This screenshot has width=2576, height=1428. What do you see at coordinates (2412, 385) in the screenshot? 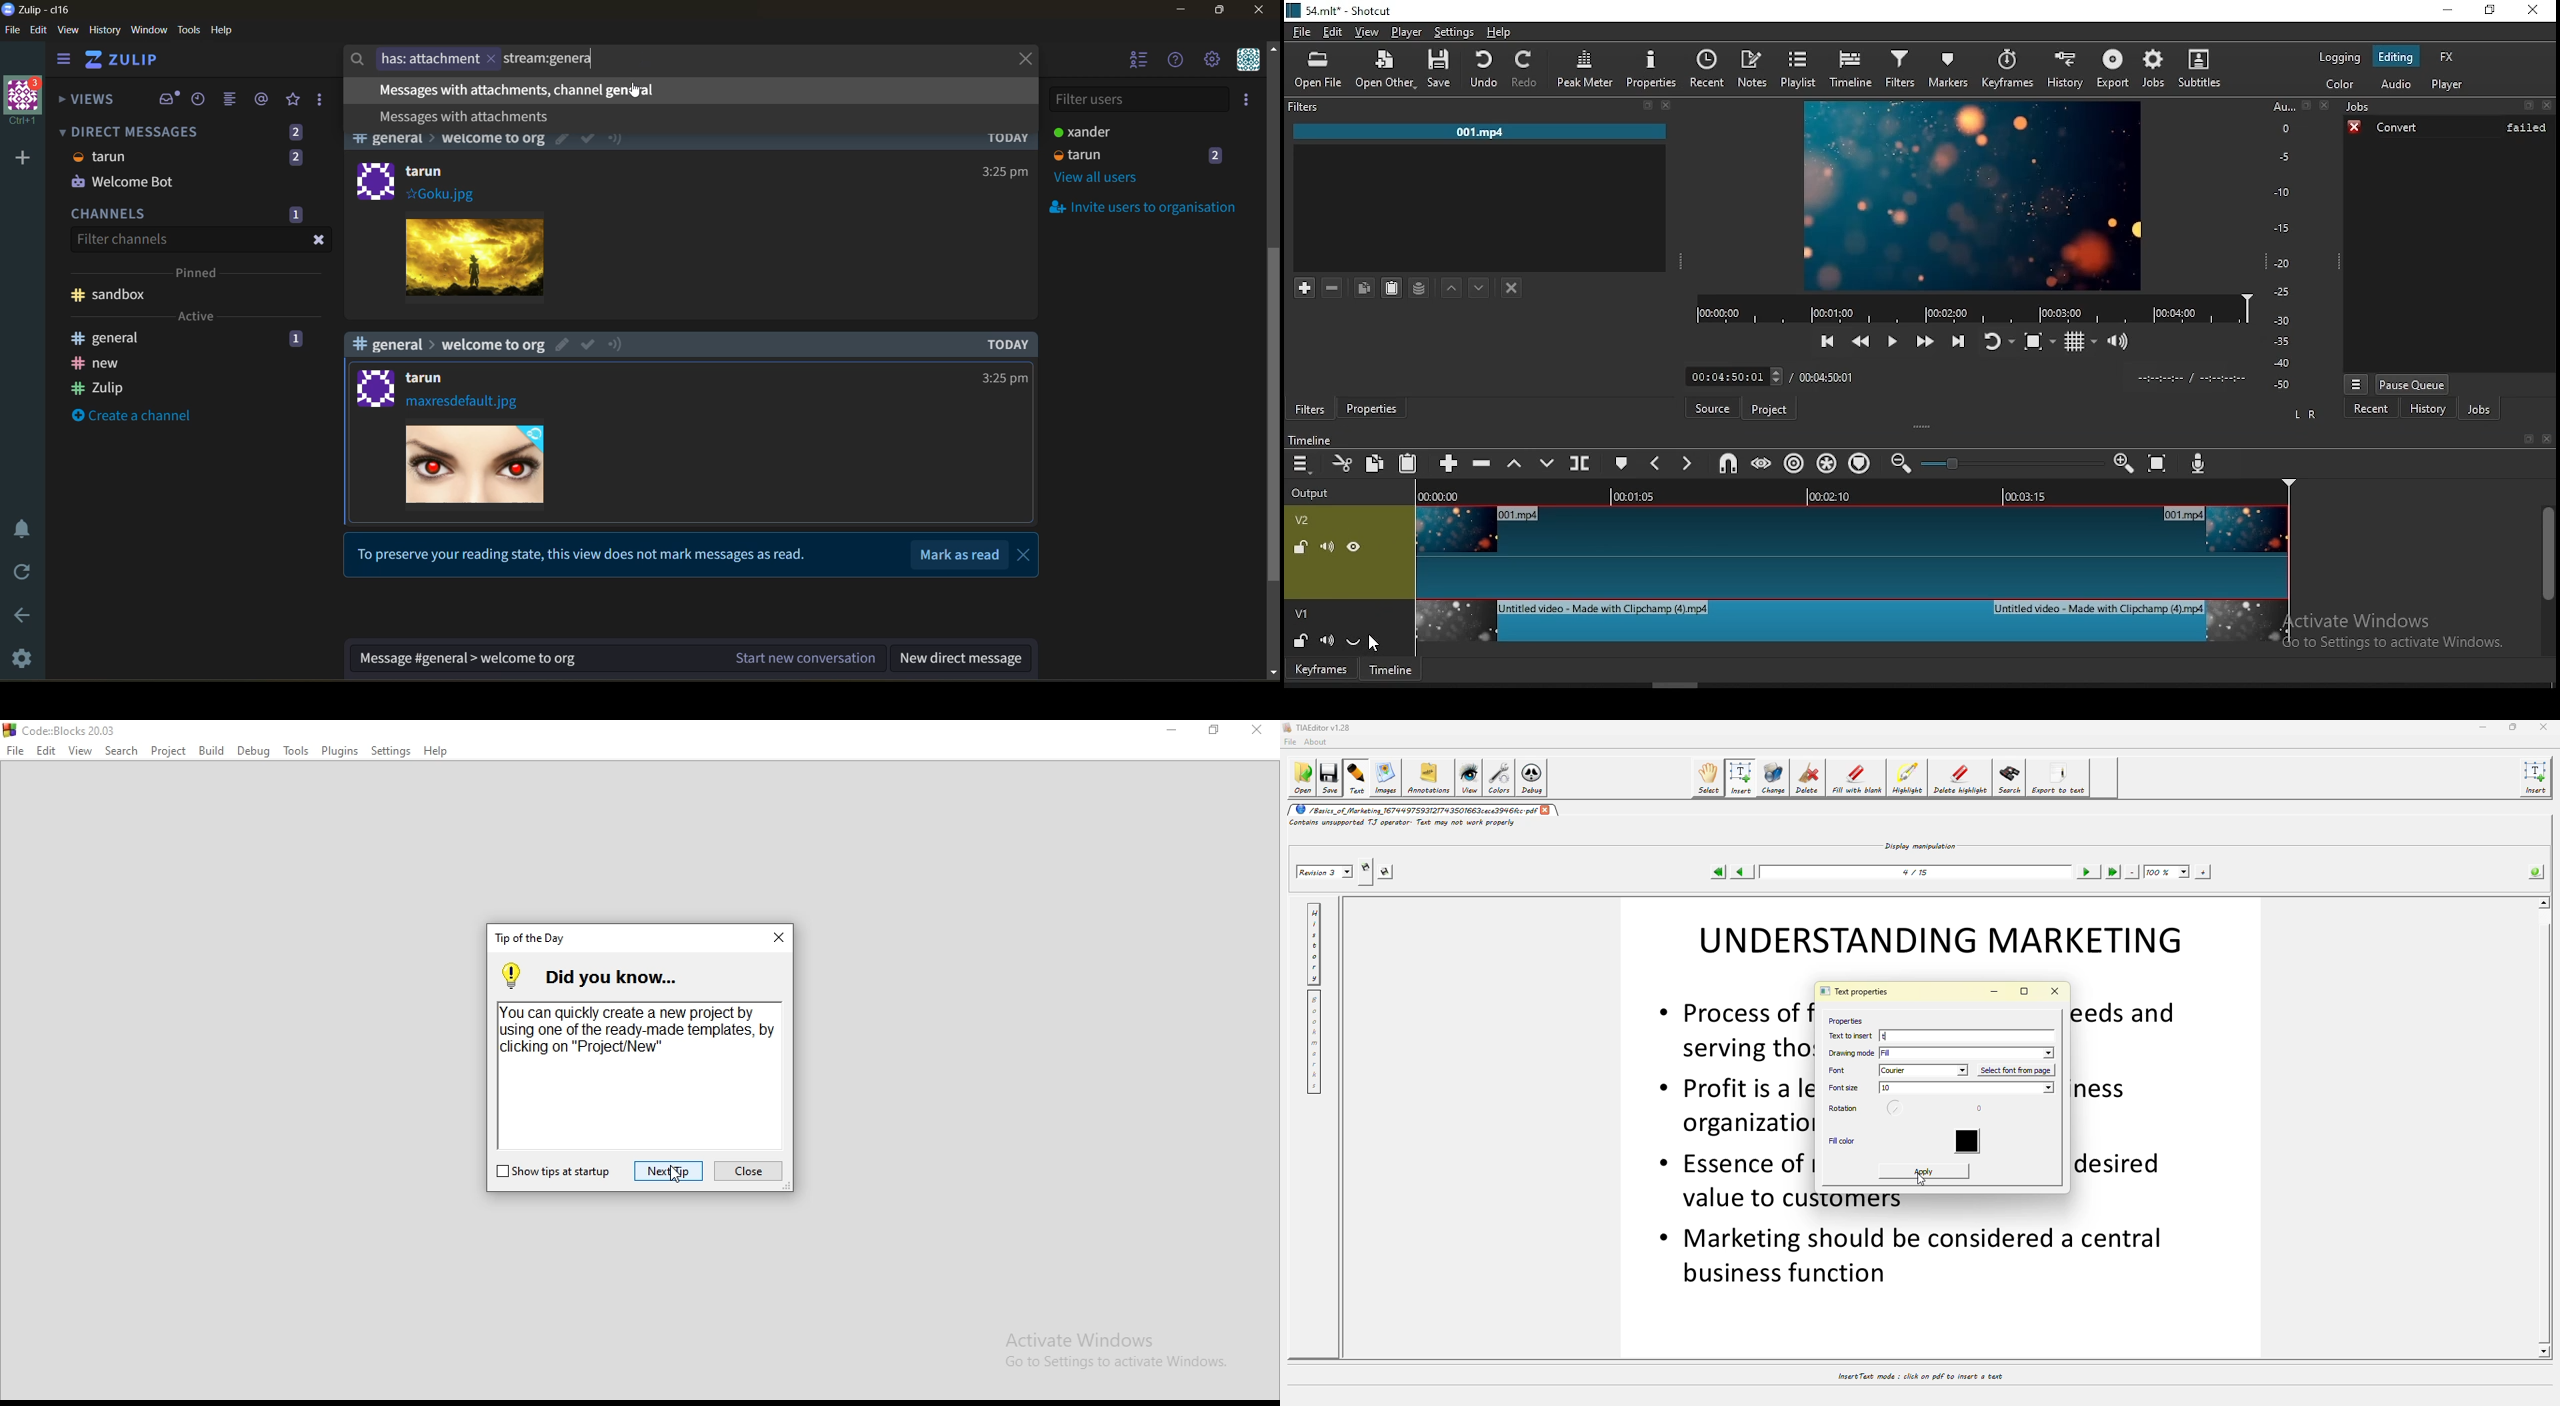
I see `pause queue` at bounding box center [2412, 385].